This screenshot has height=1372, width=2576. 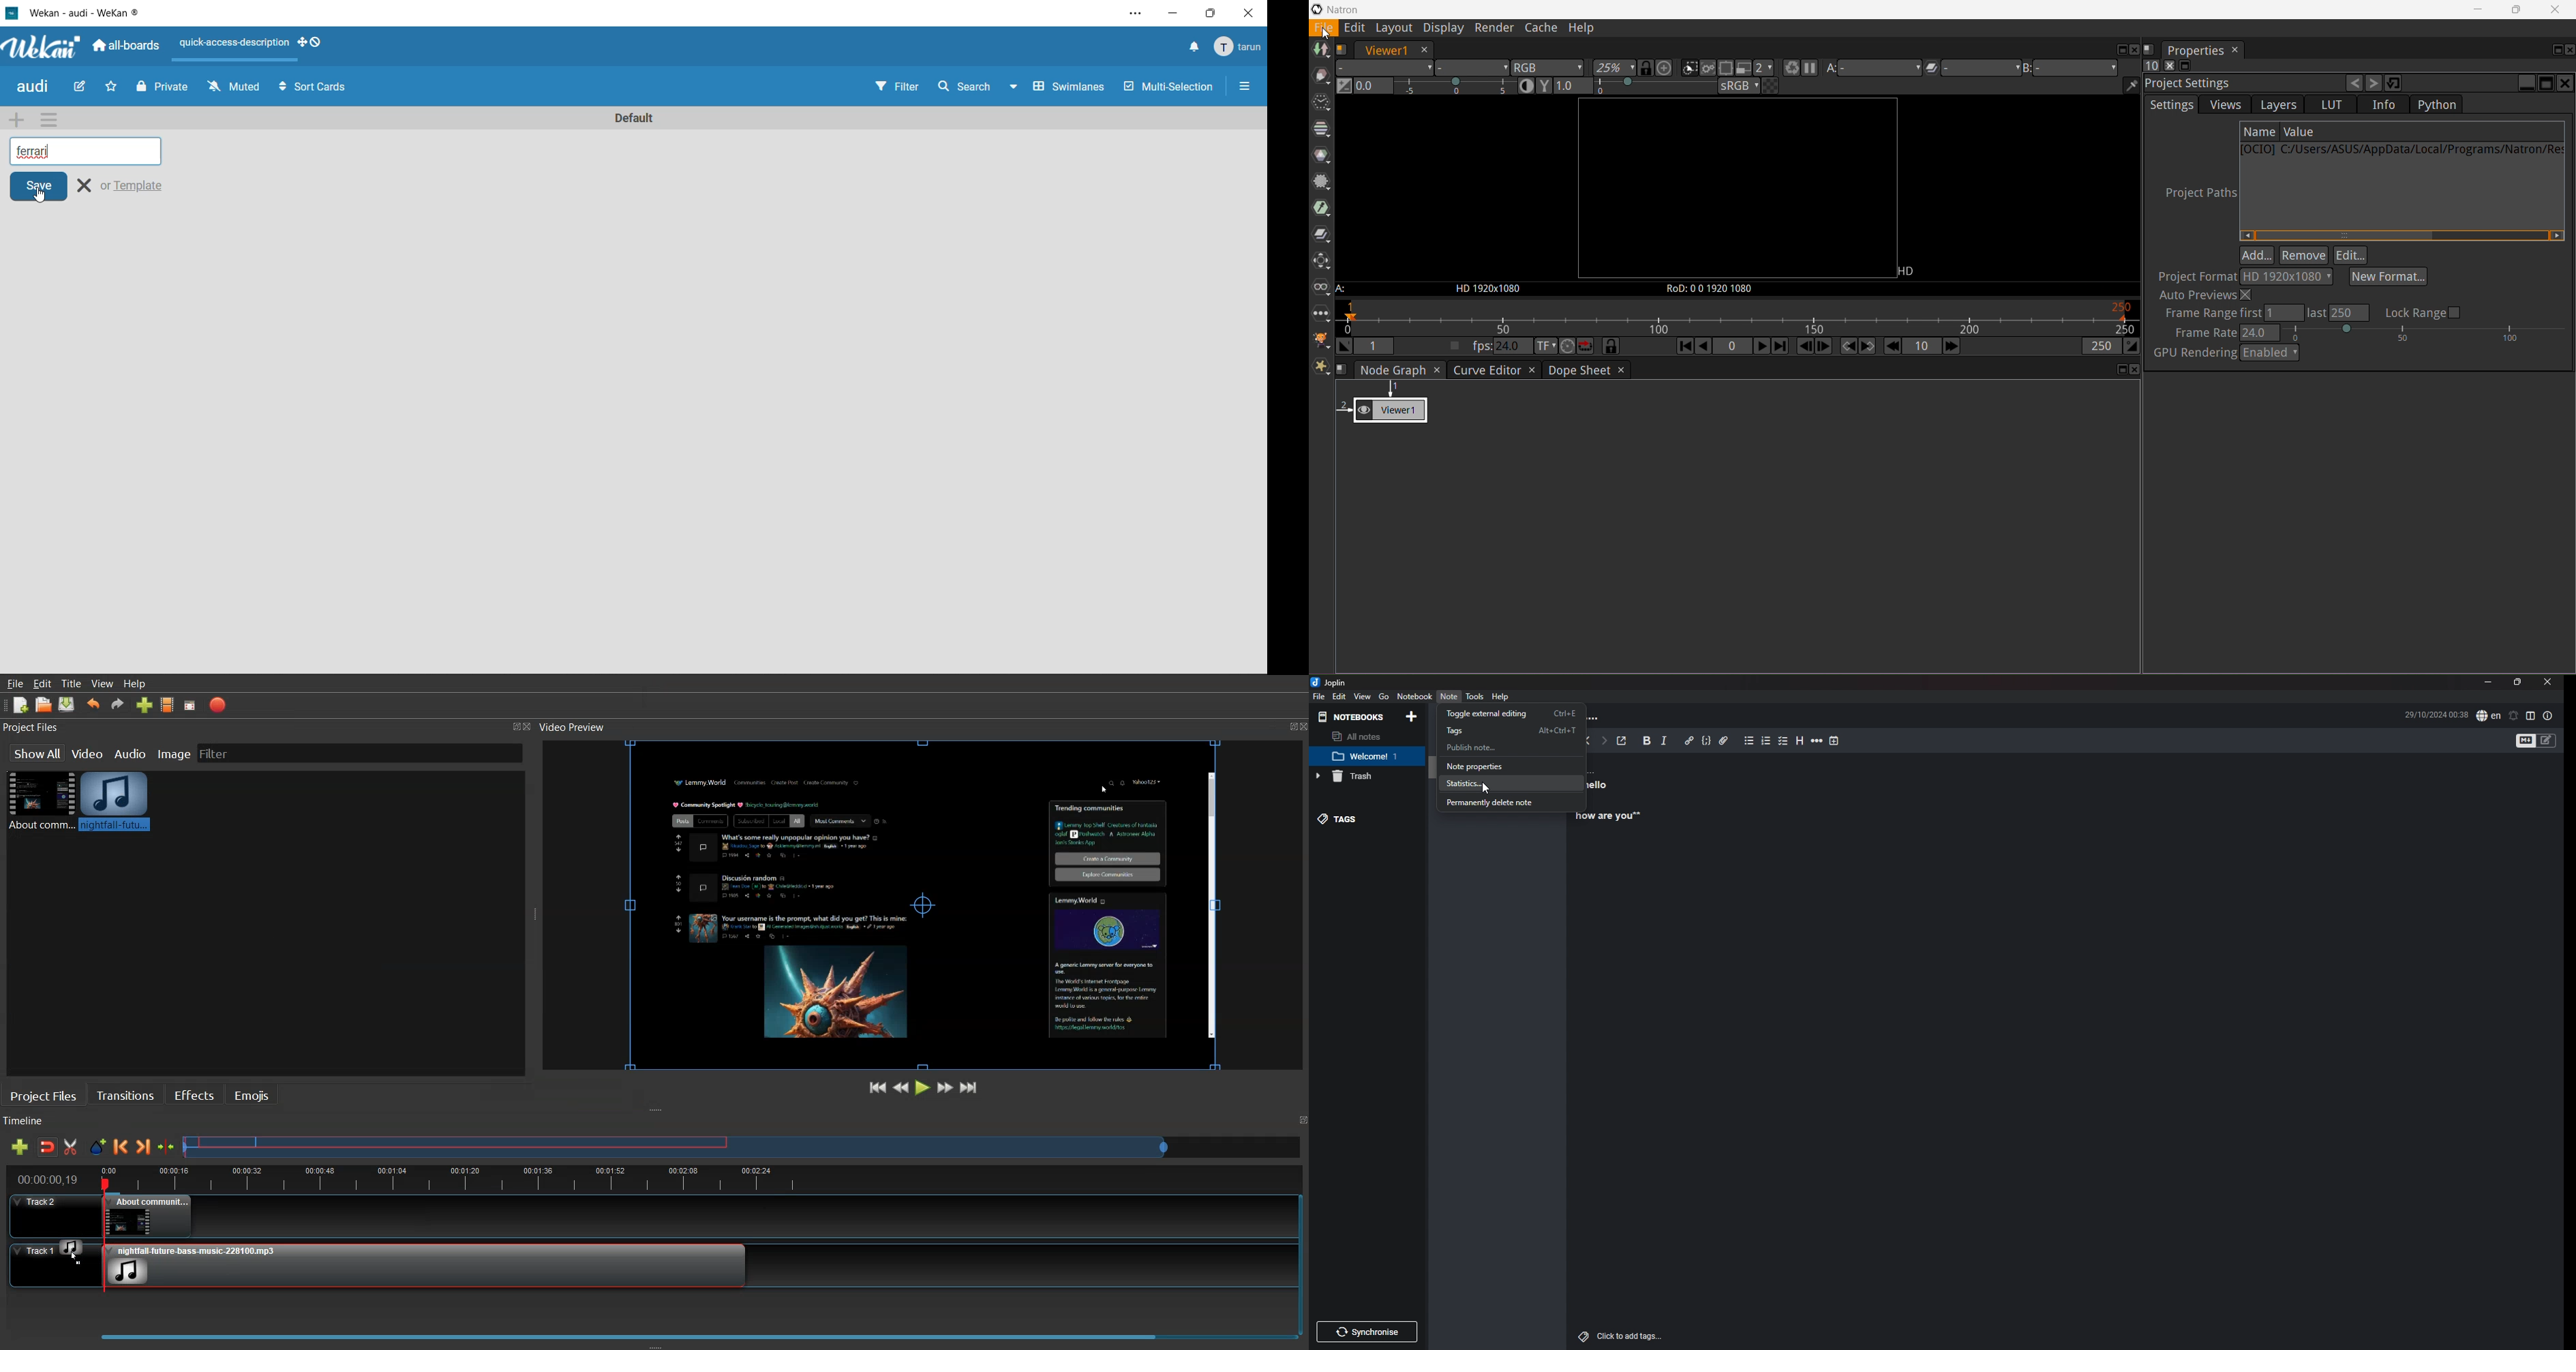 I want to click on Code, so click(x=1706, y=740).